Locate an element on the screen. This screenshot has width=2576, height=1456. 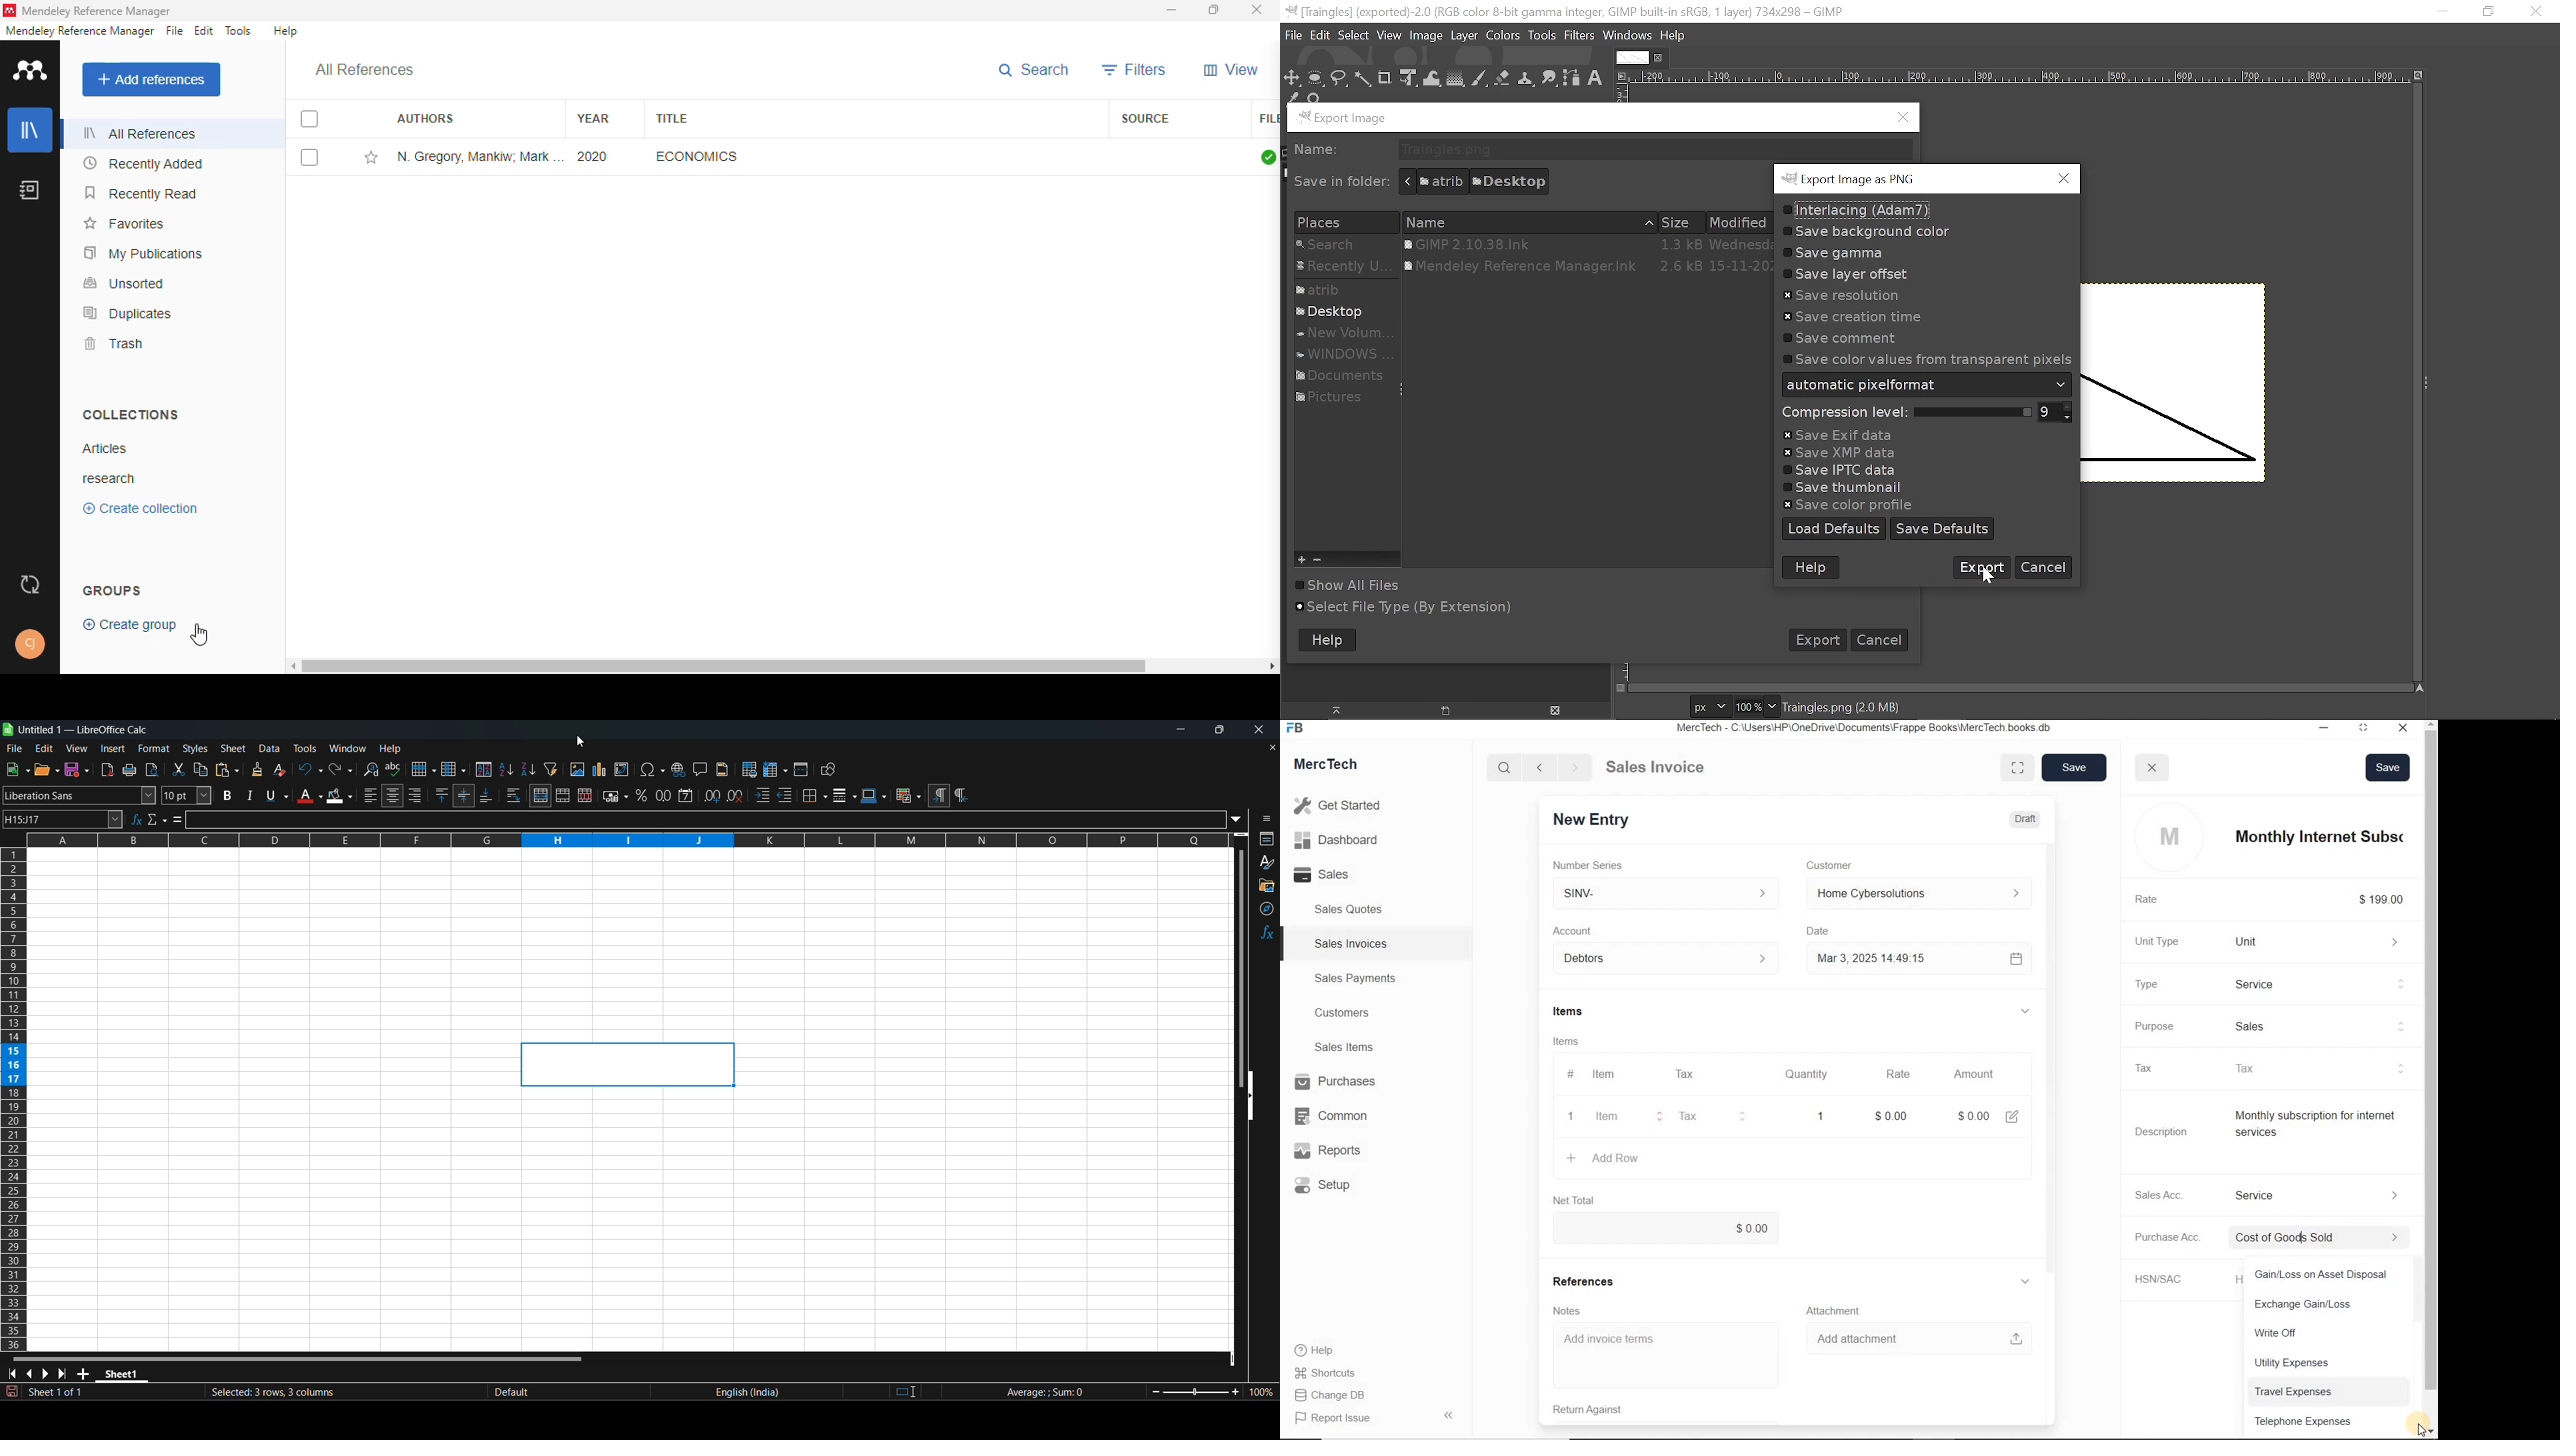
help is located at coordinates (393, 749).